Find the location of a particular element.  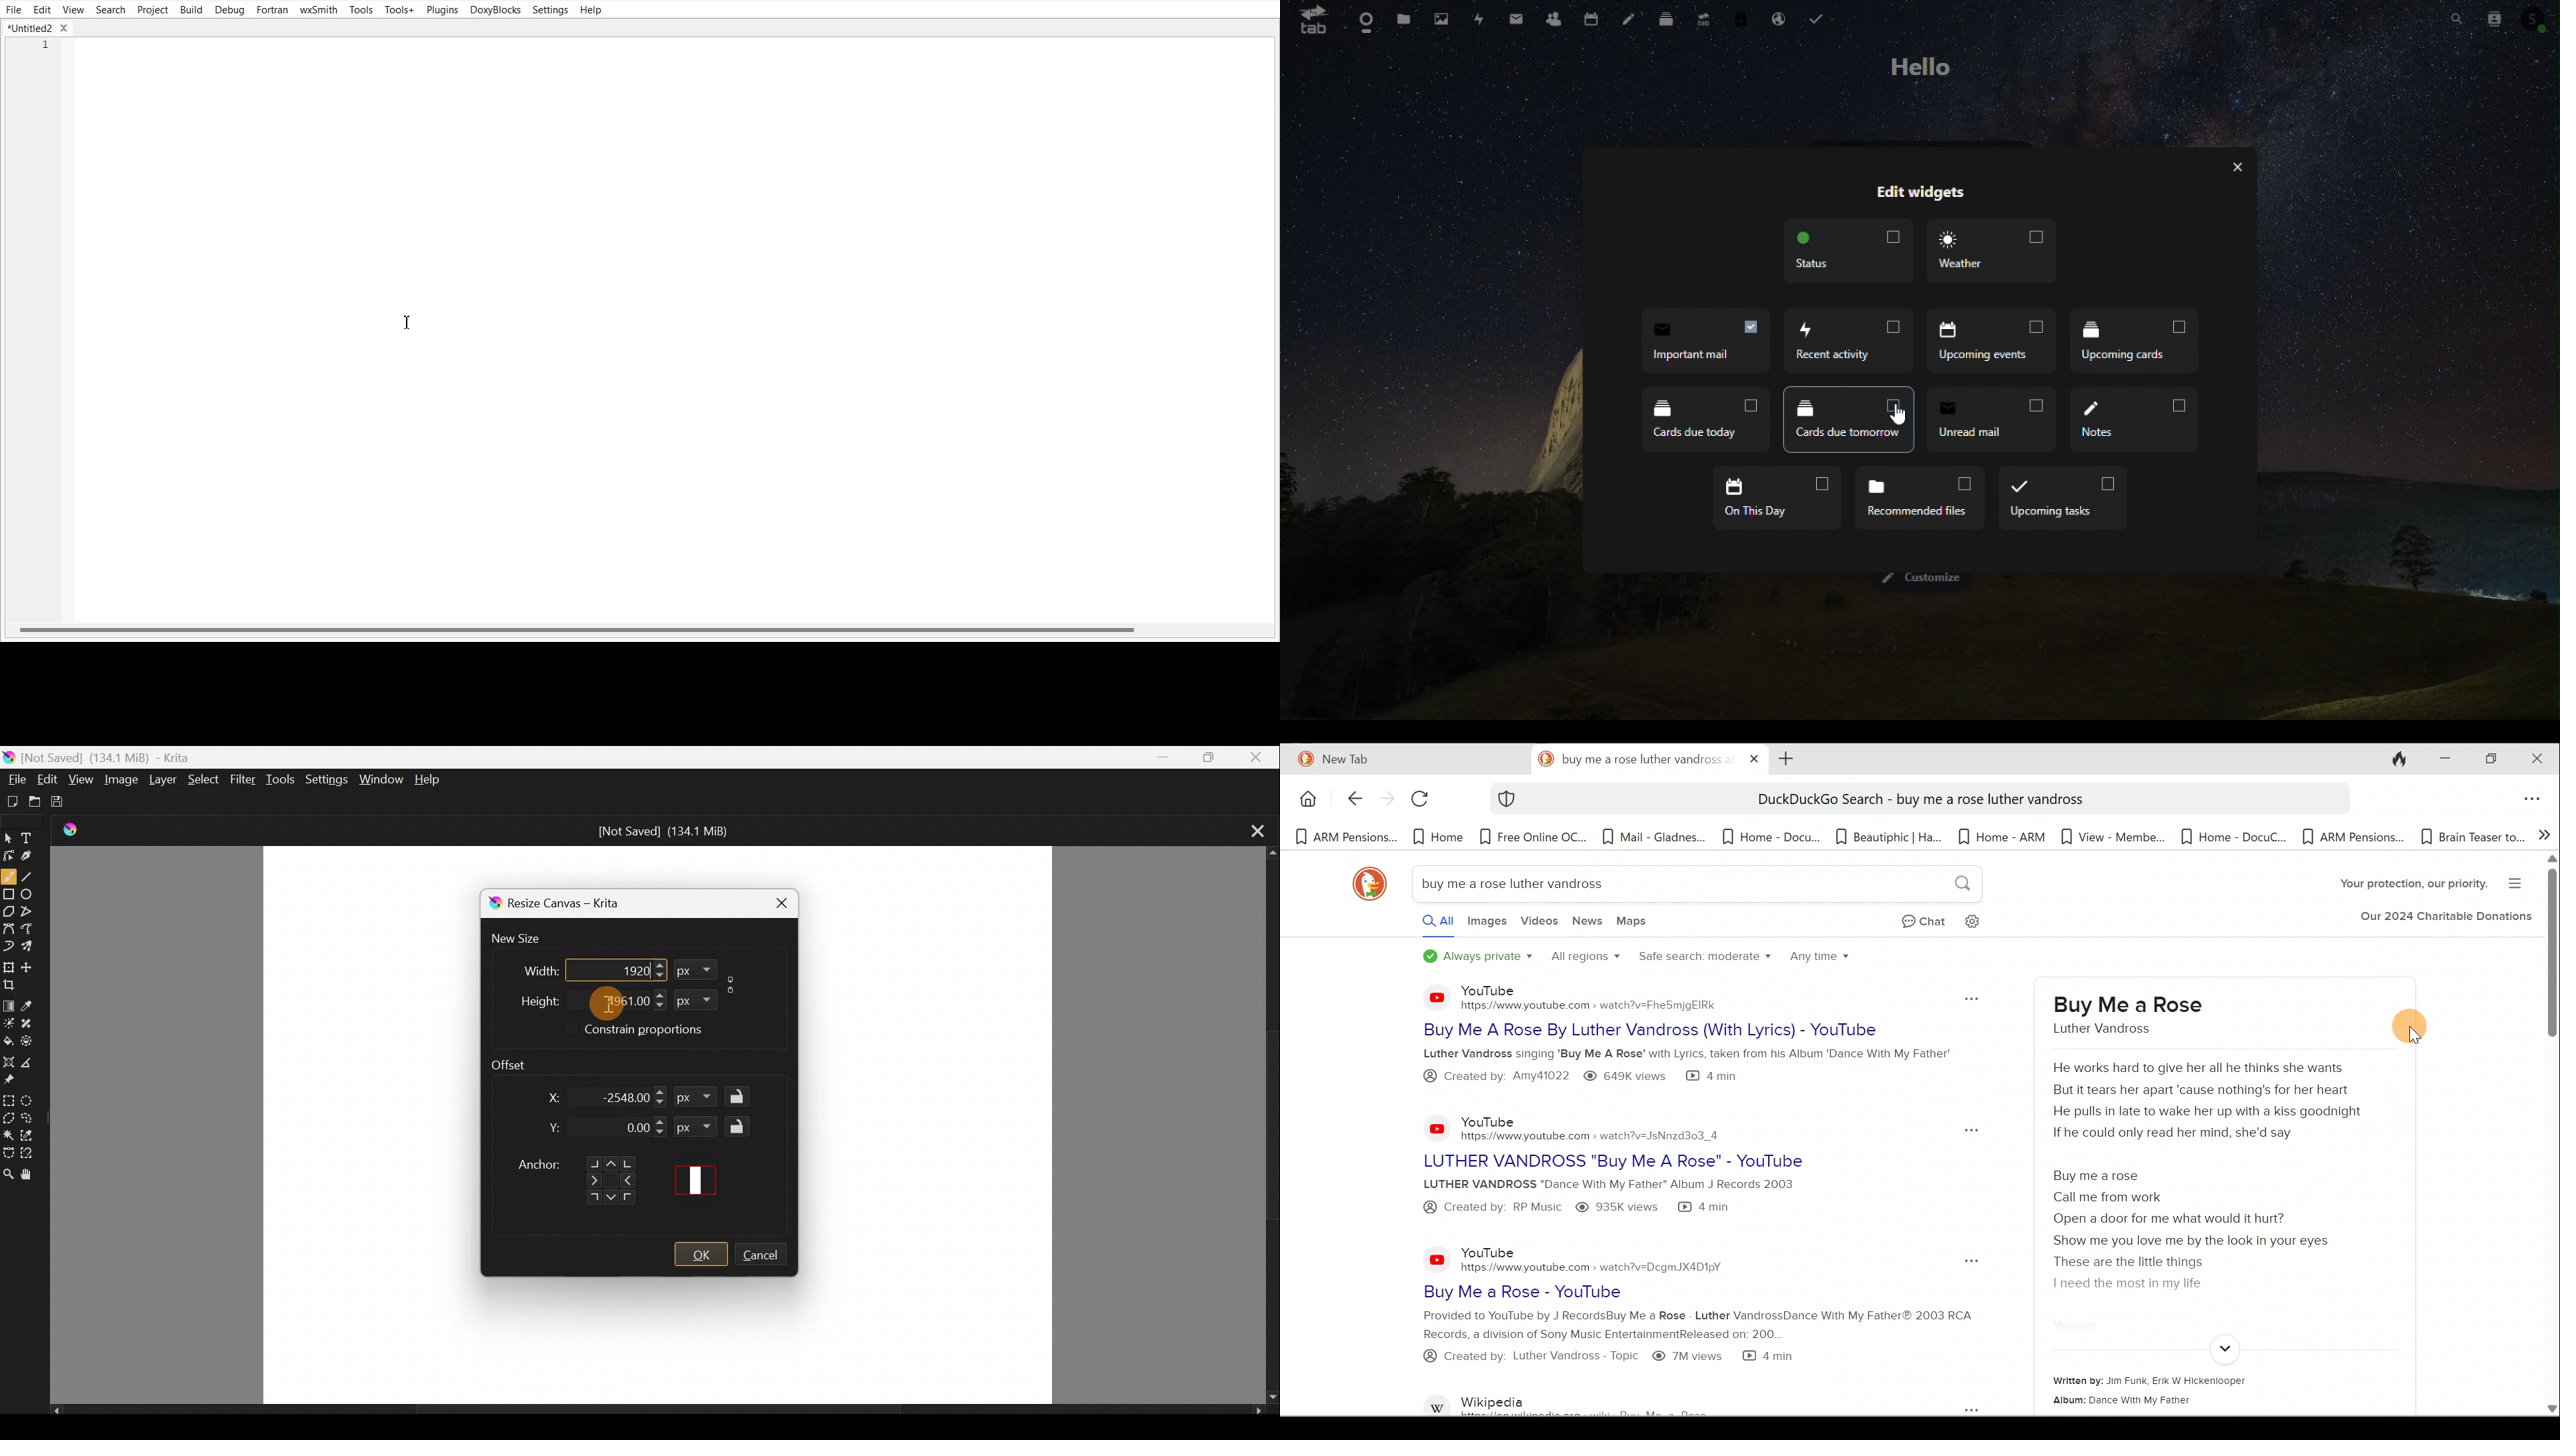

Plugins is located at coordinates (442, 10).